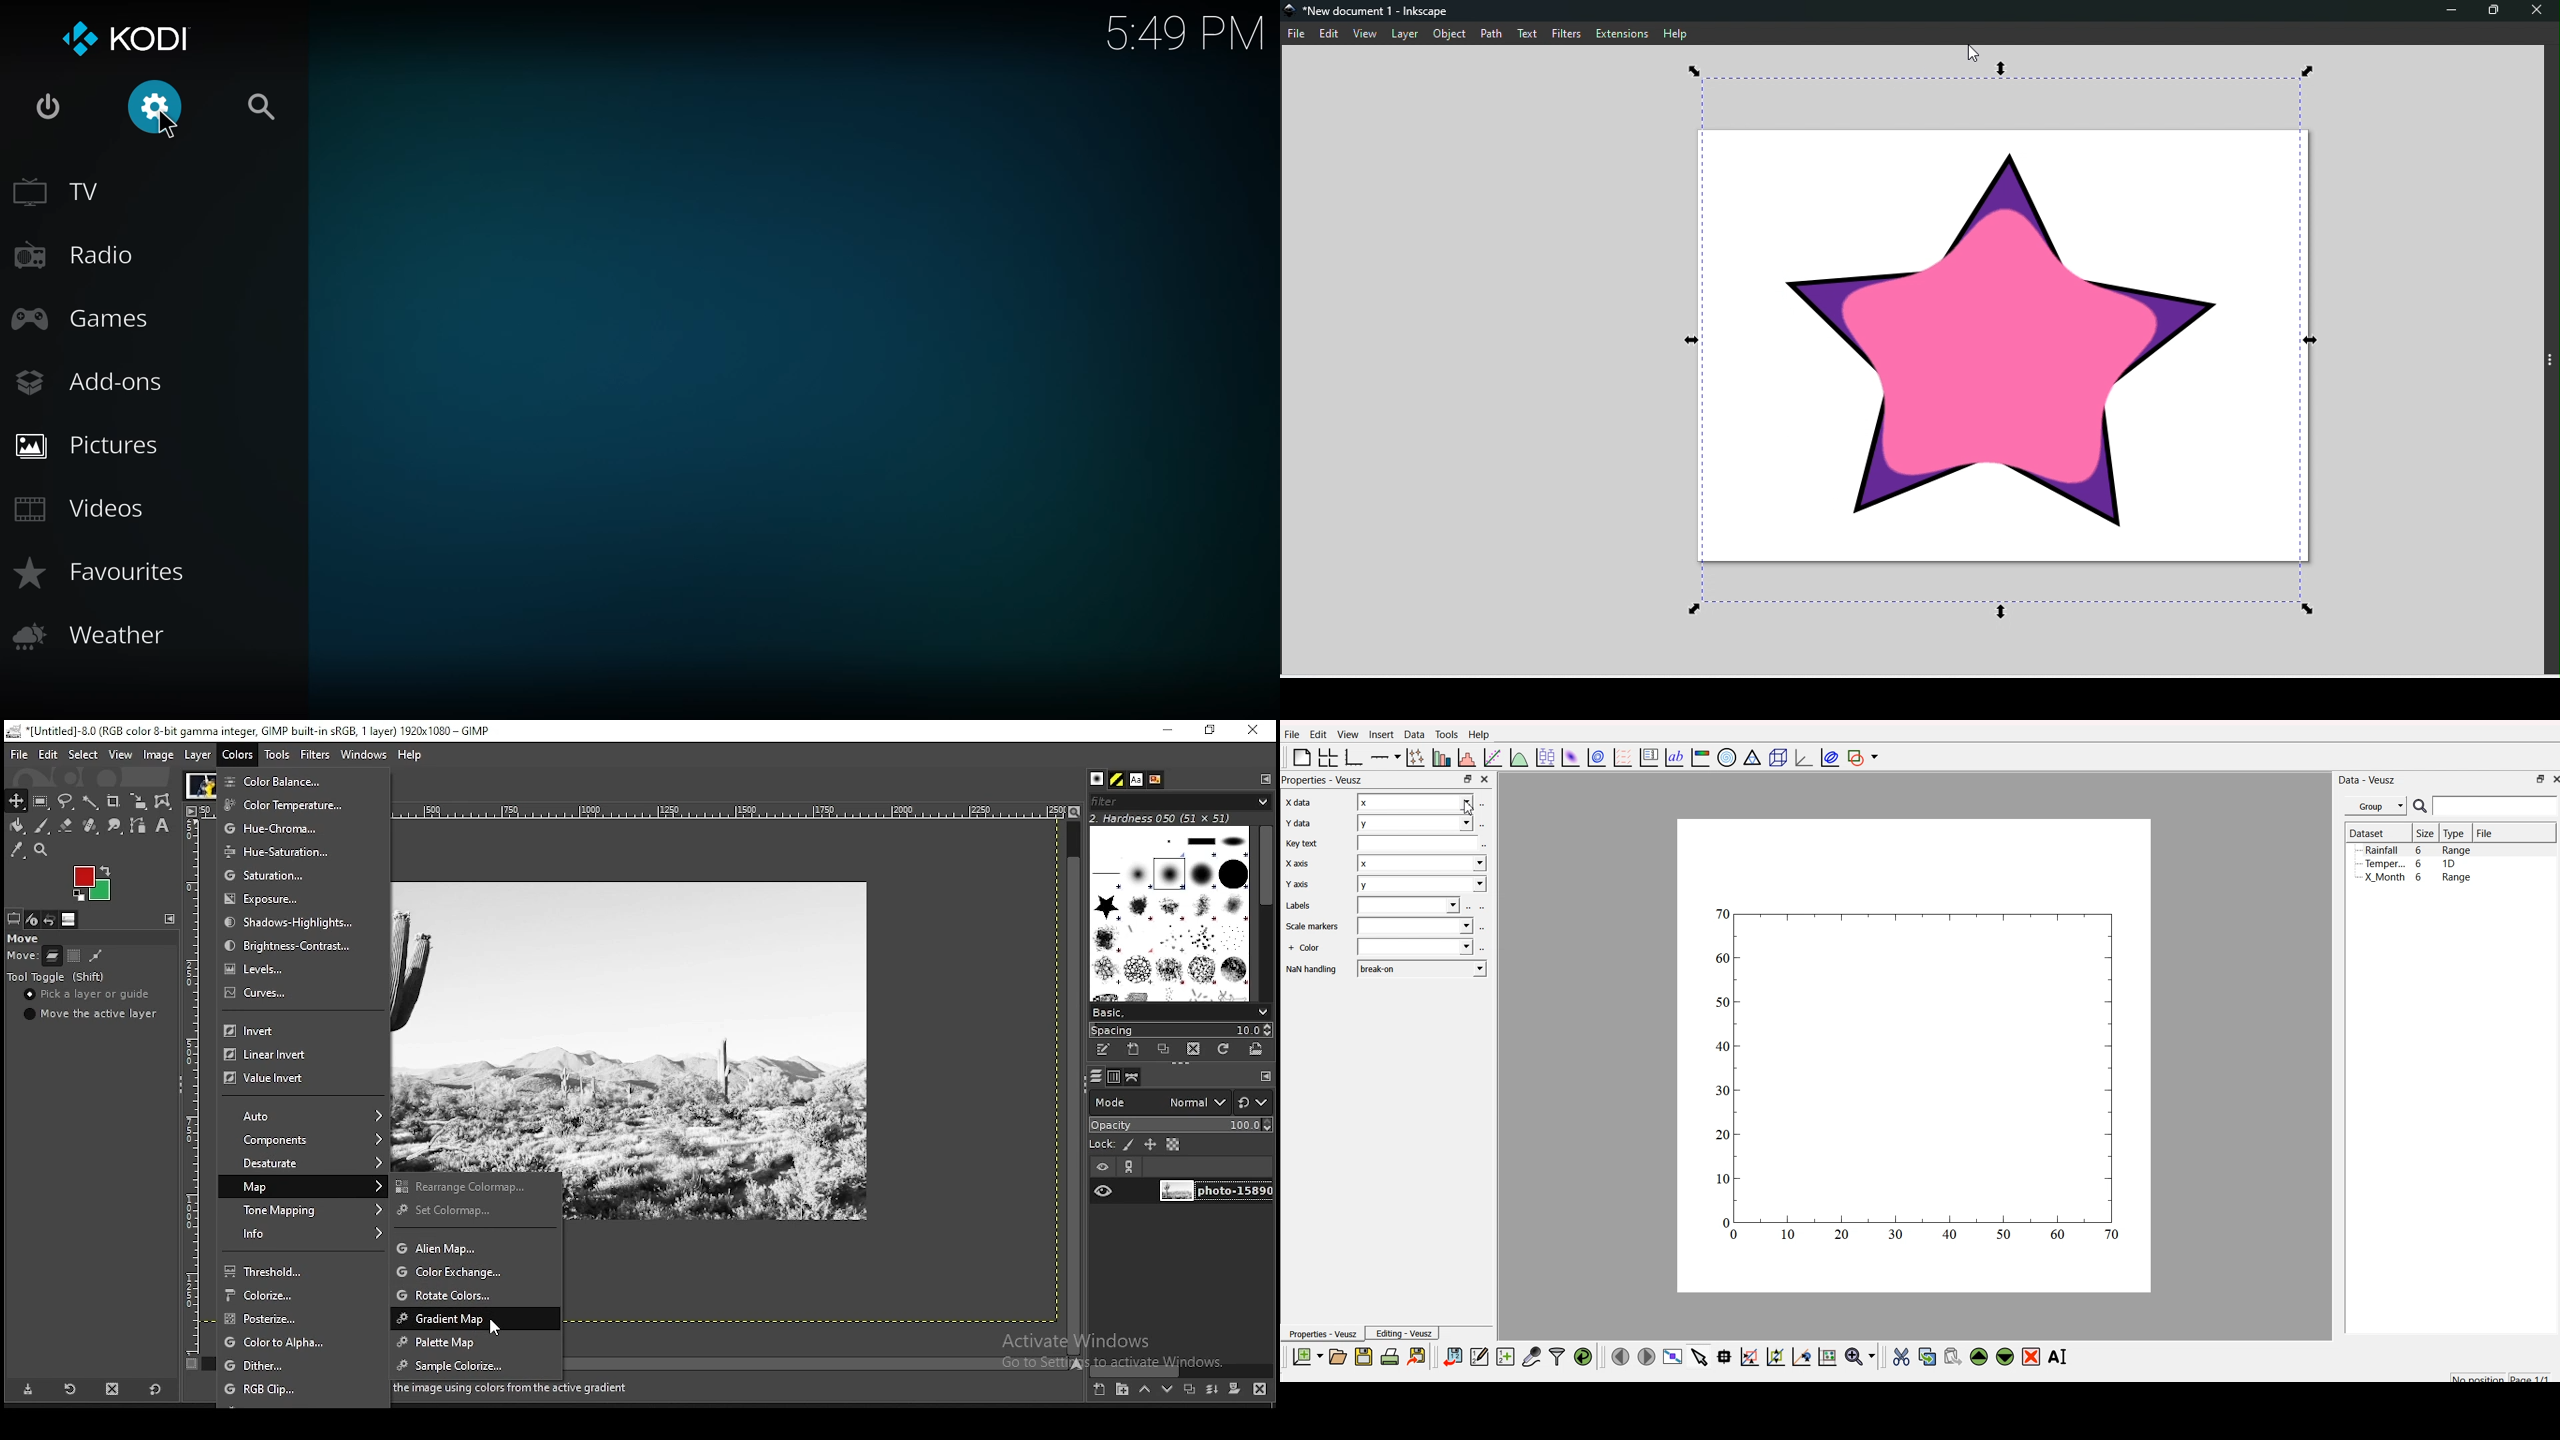 This screenshot has width=2576, height=1456. I want to click on Flle, so click(1292, 736).